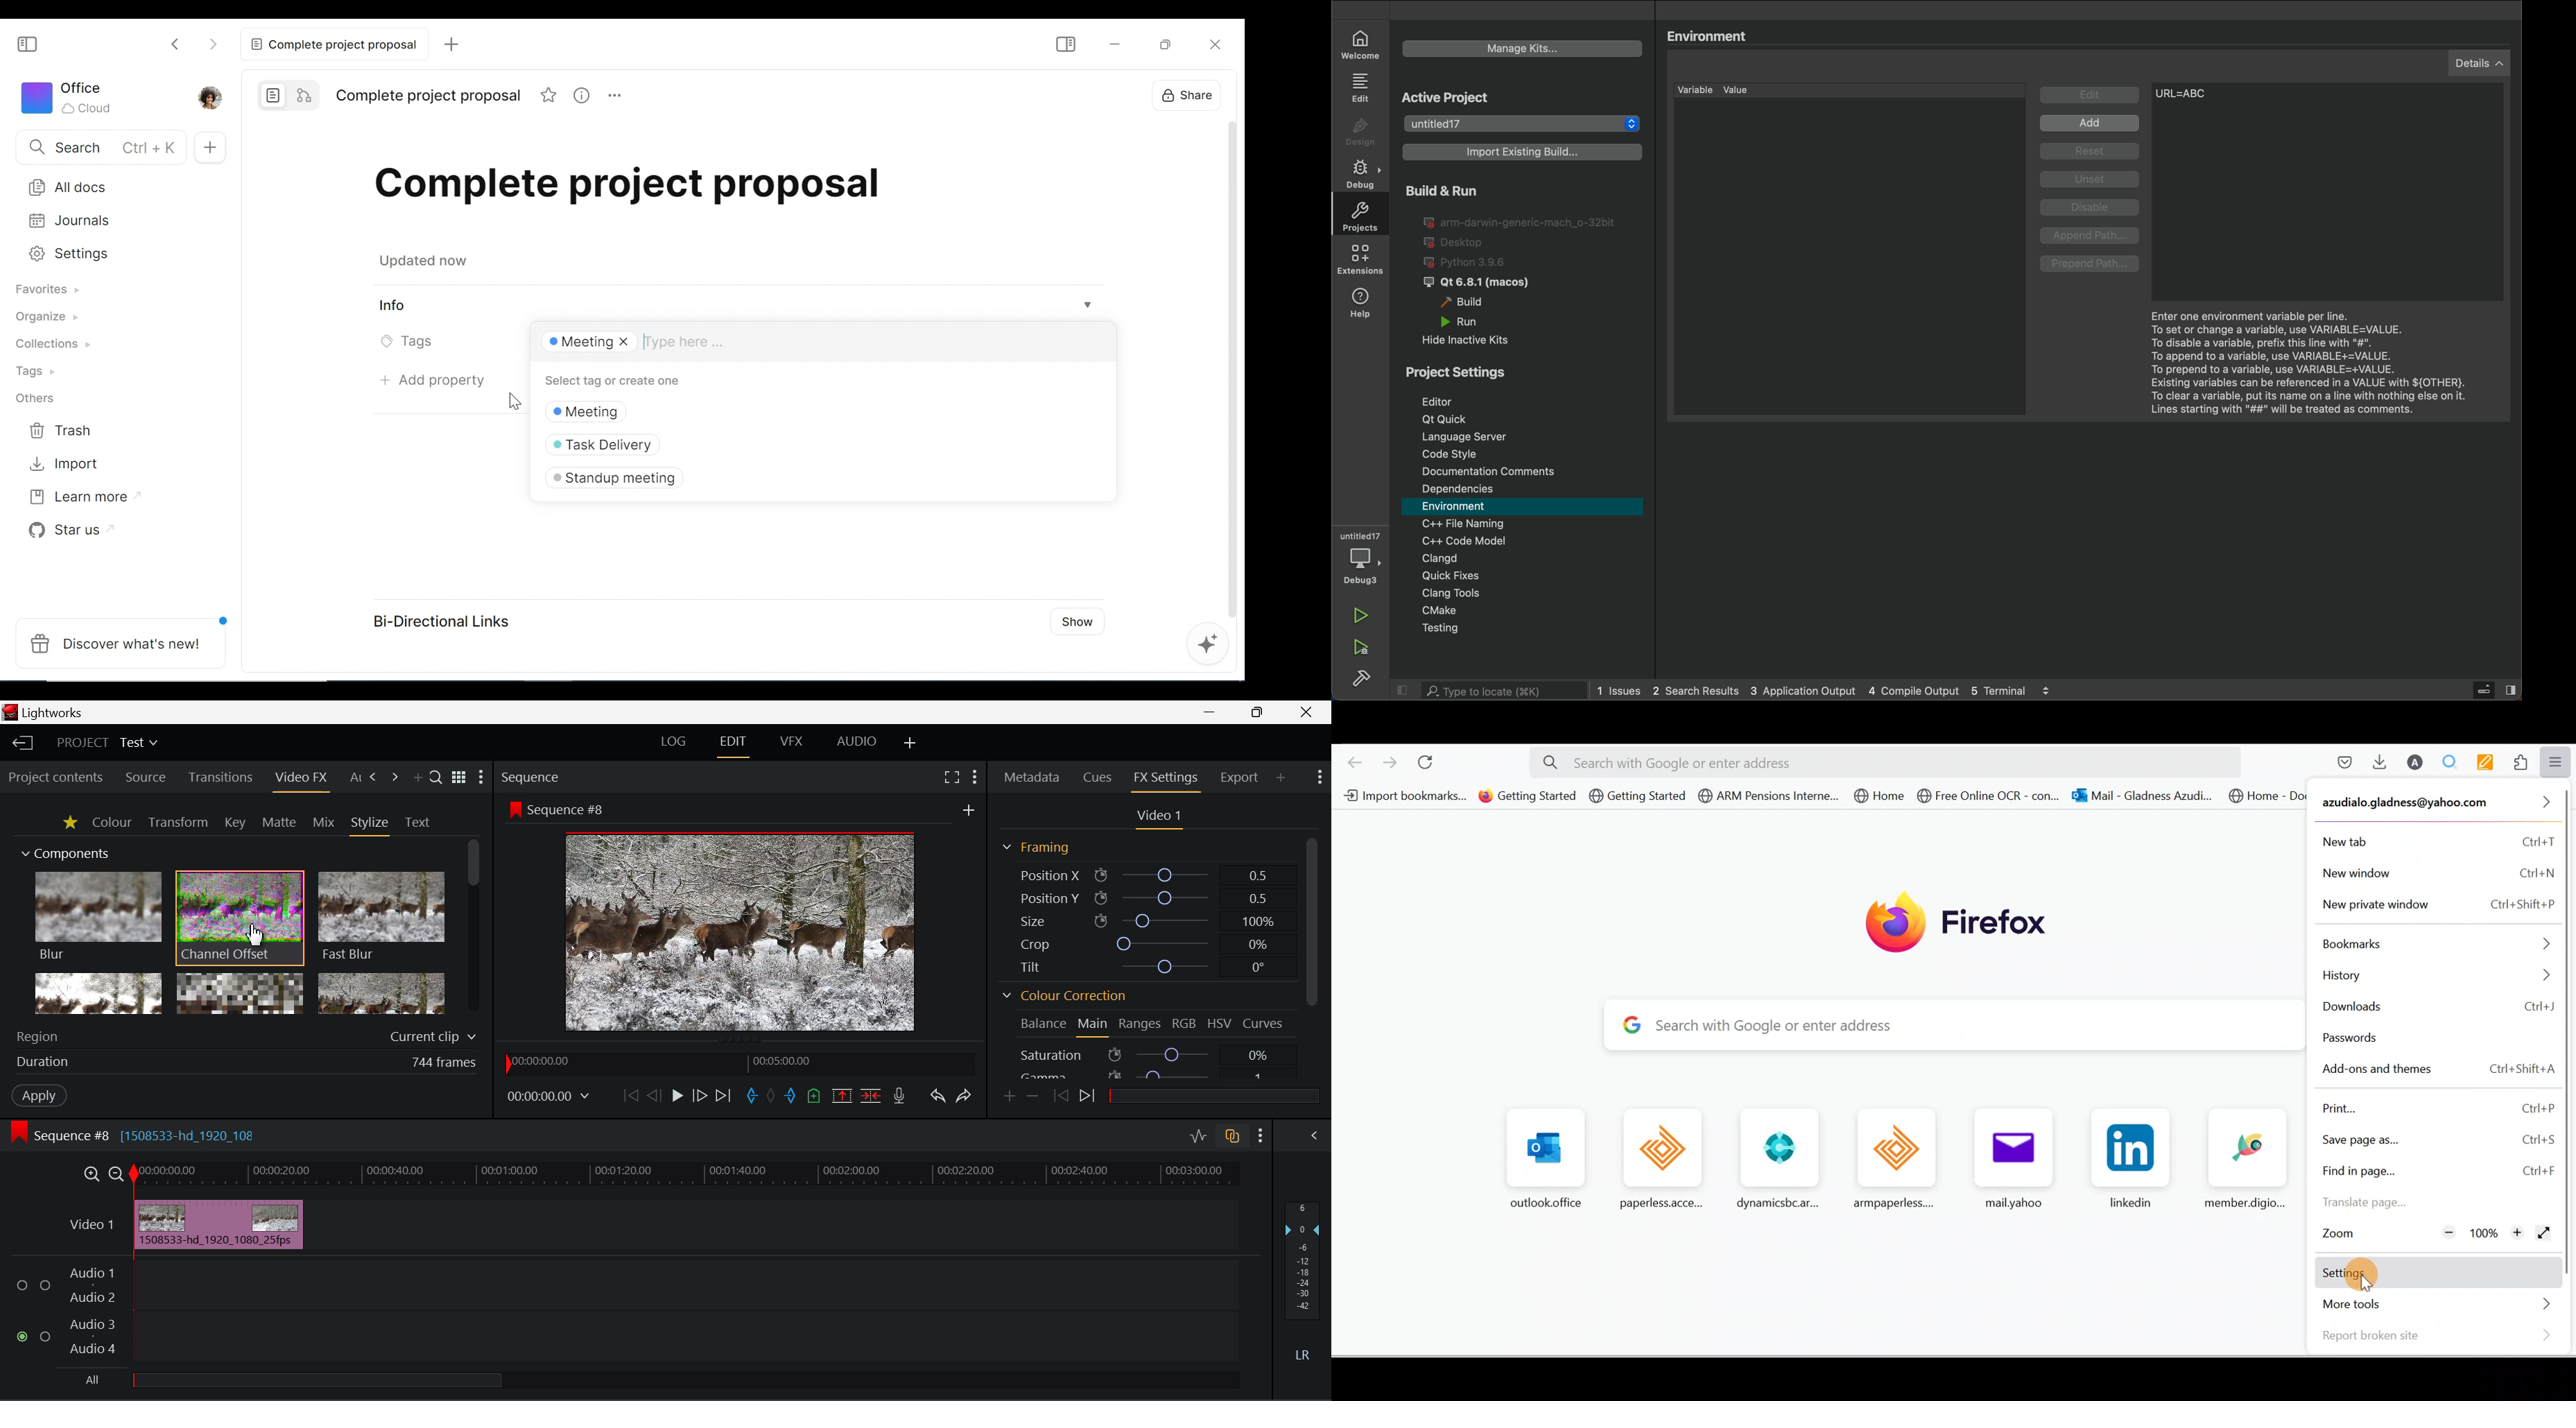 This screenshot has width=2576, height=1428. What do you see at coordinates (1469, 303) in the screenshot?
I see `build` at bounding box center [1469, 303].